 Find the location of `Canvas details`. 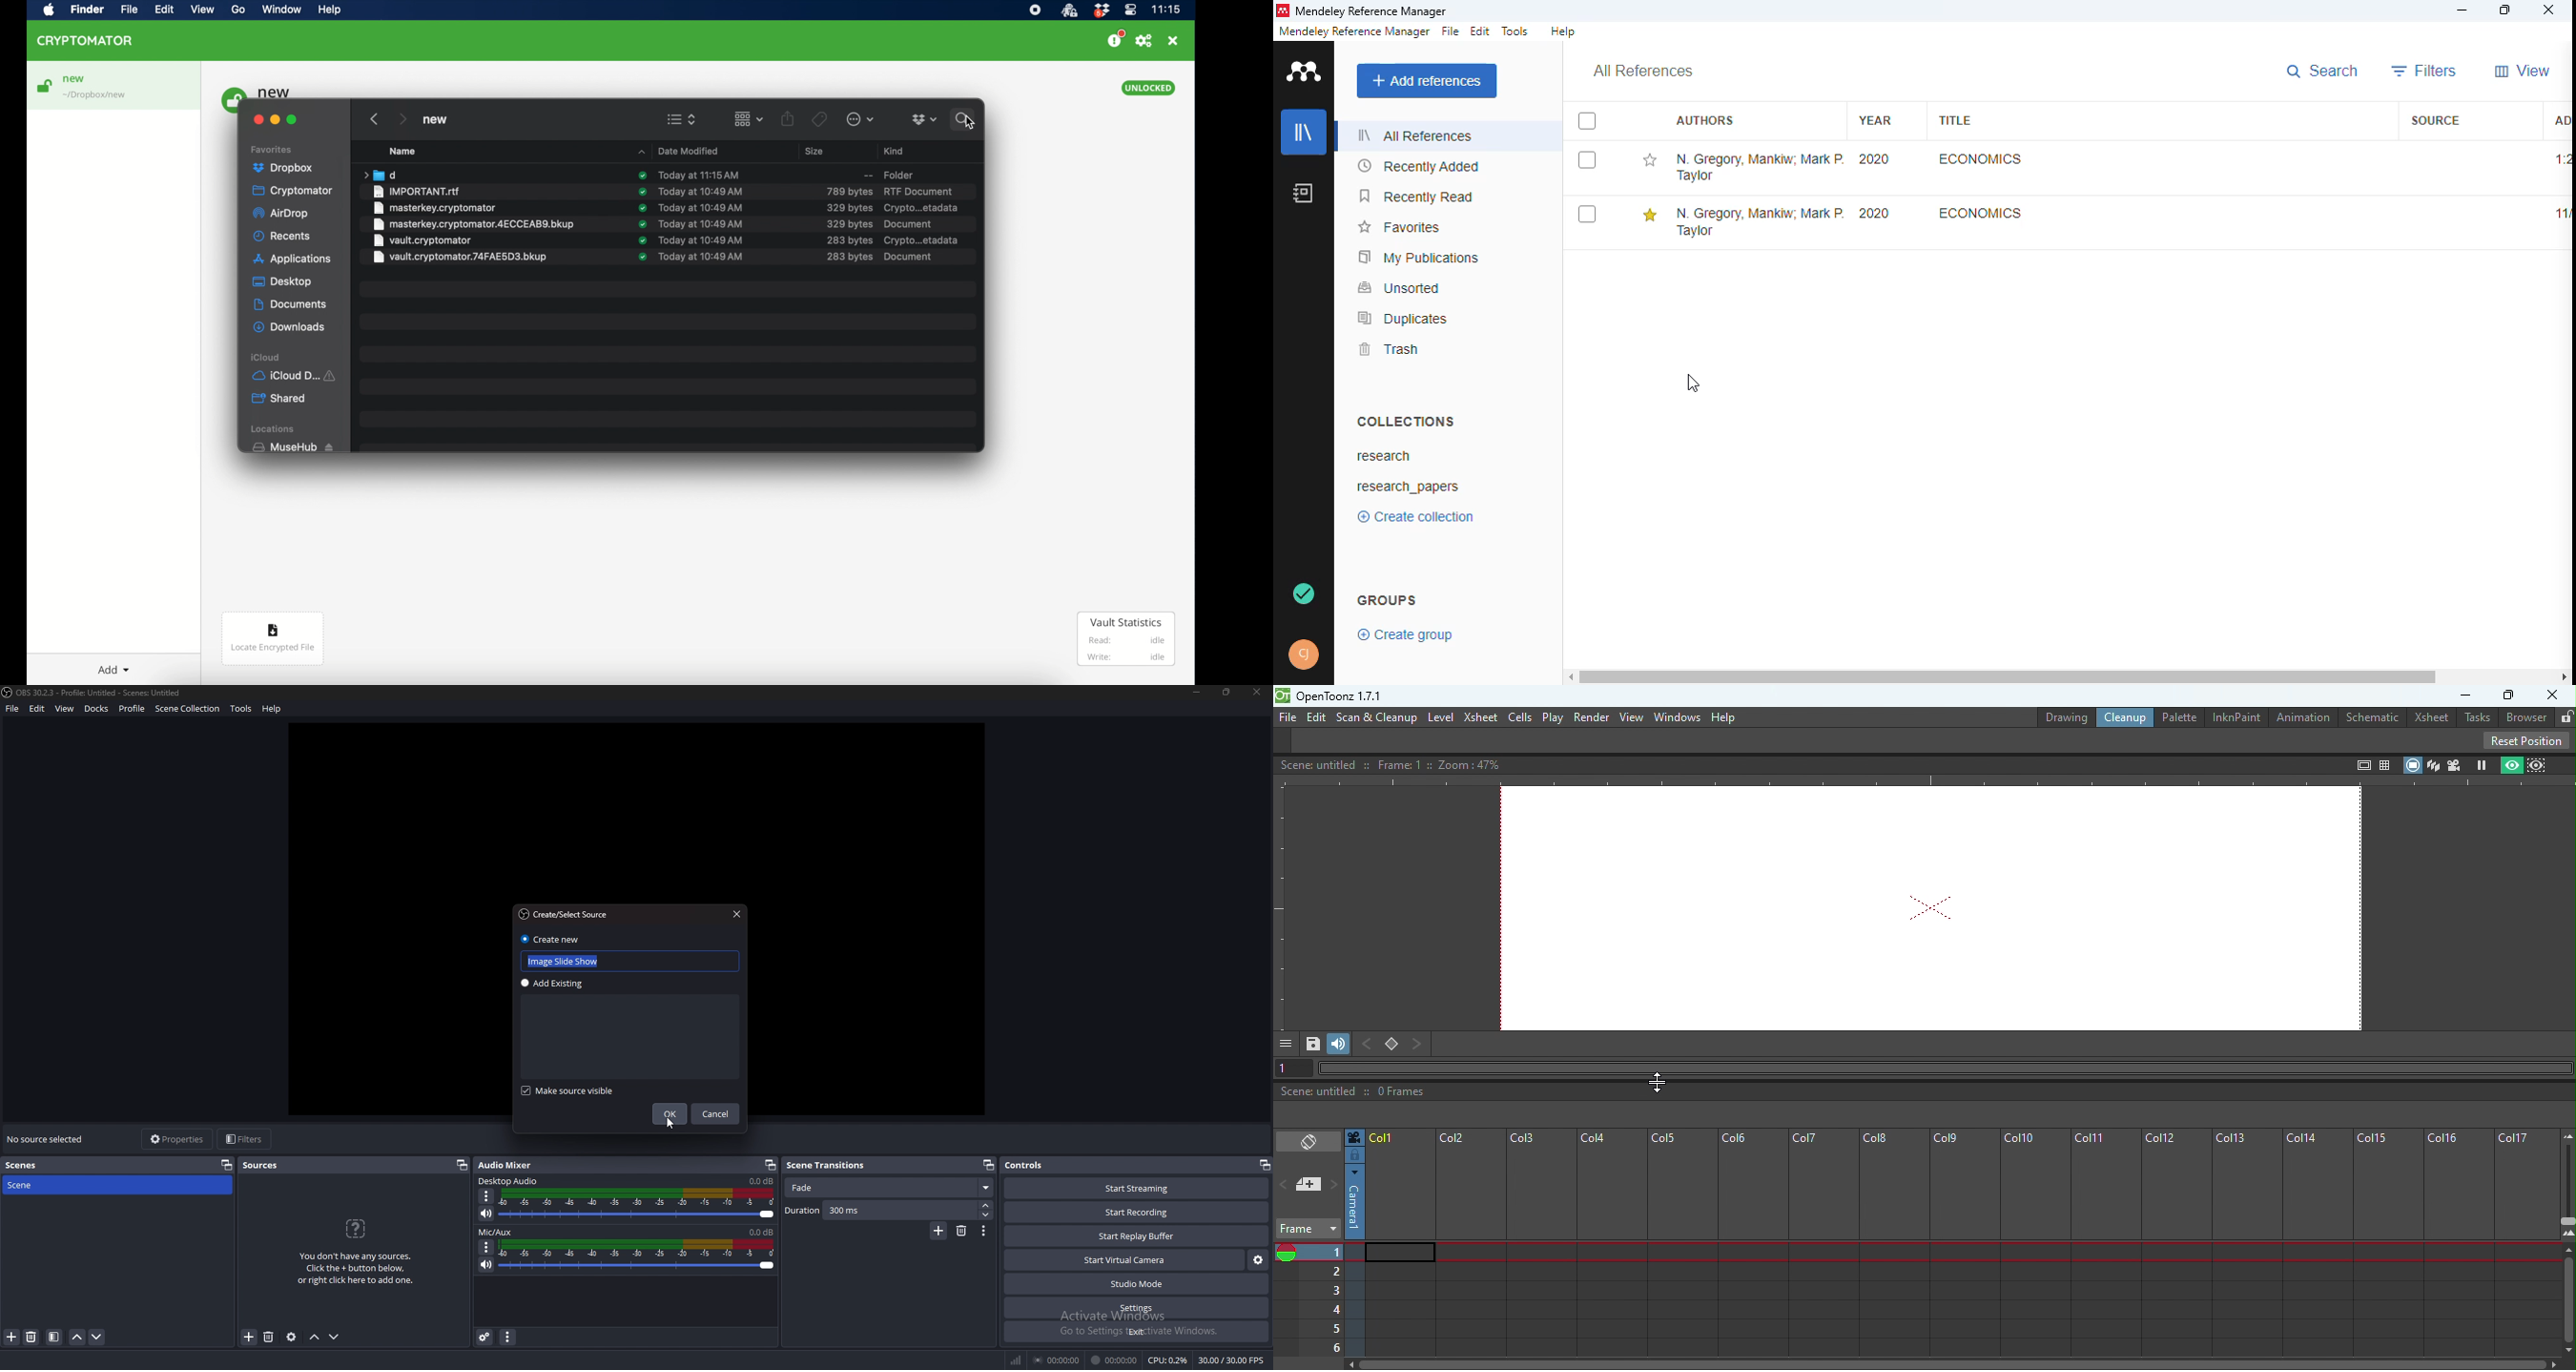

Canvas details is located at coordinates (1394, 763).